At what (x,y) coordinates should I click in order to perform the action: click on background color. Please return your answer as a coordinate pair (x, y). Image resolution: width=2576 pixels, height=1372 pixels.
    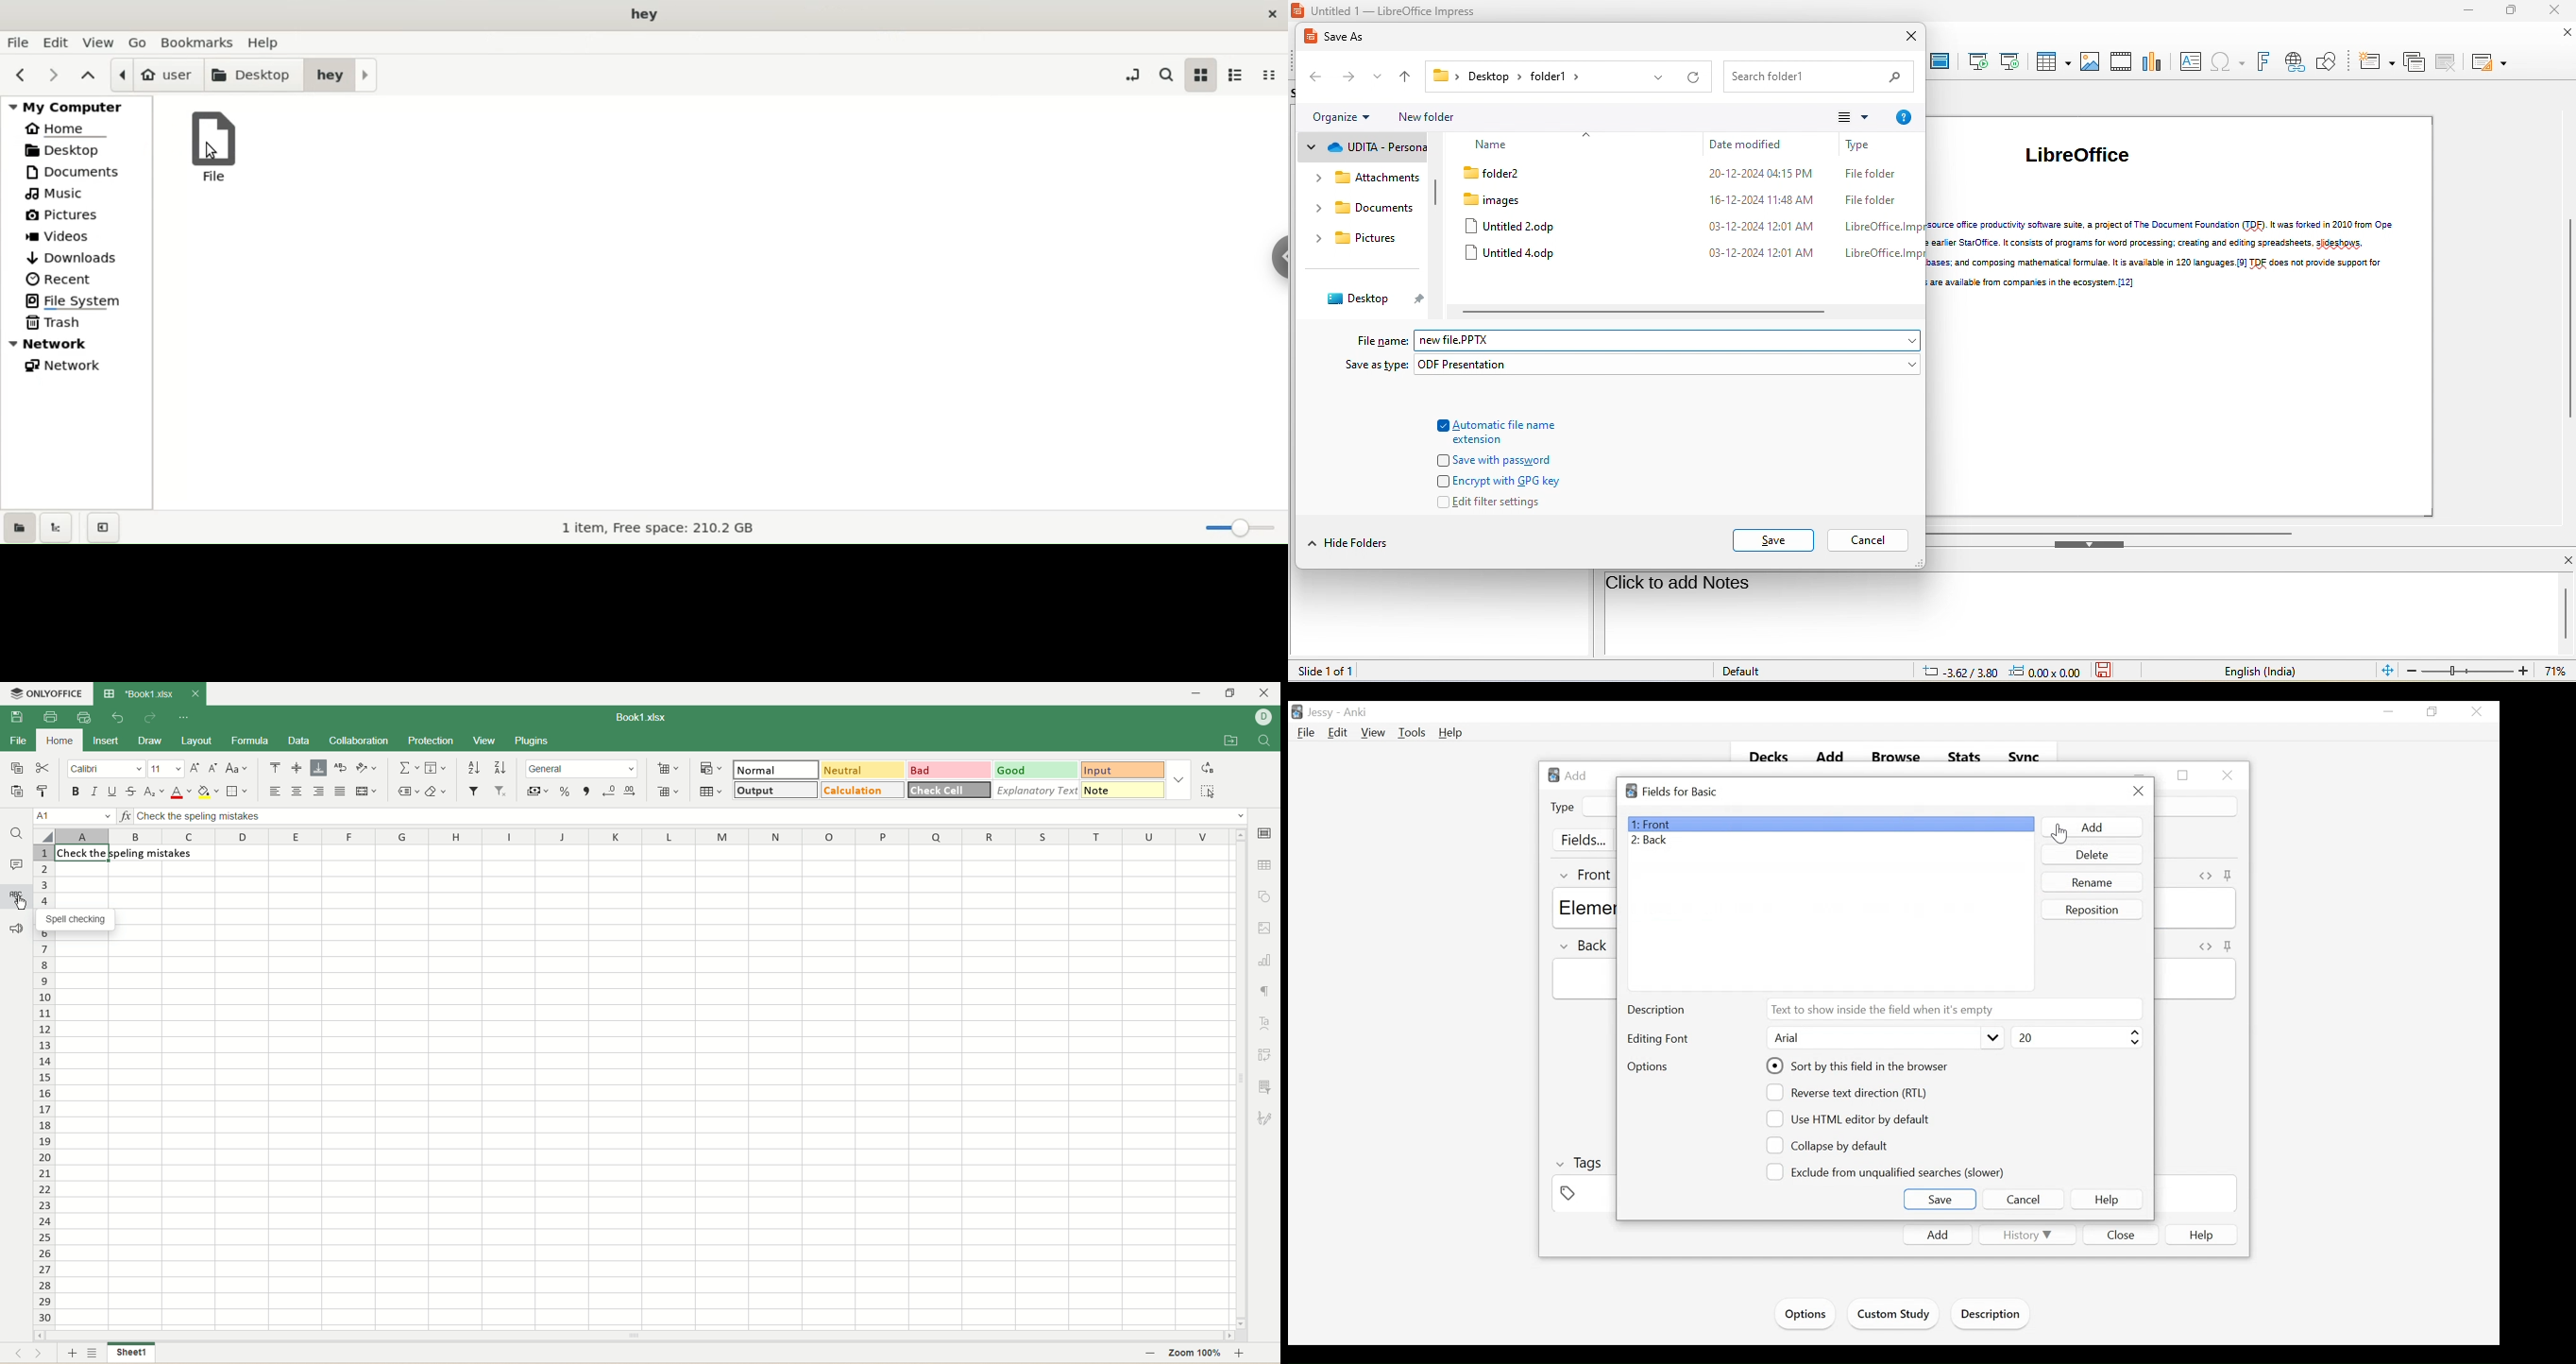
    Looking at the image, I should click on (208, 793).